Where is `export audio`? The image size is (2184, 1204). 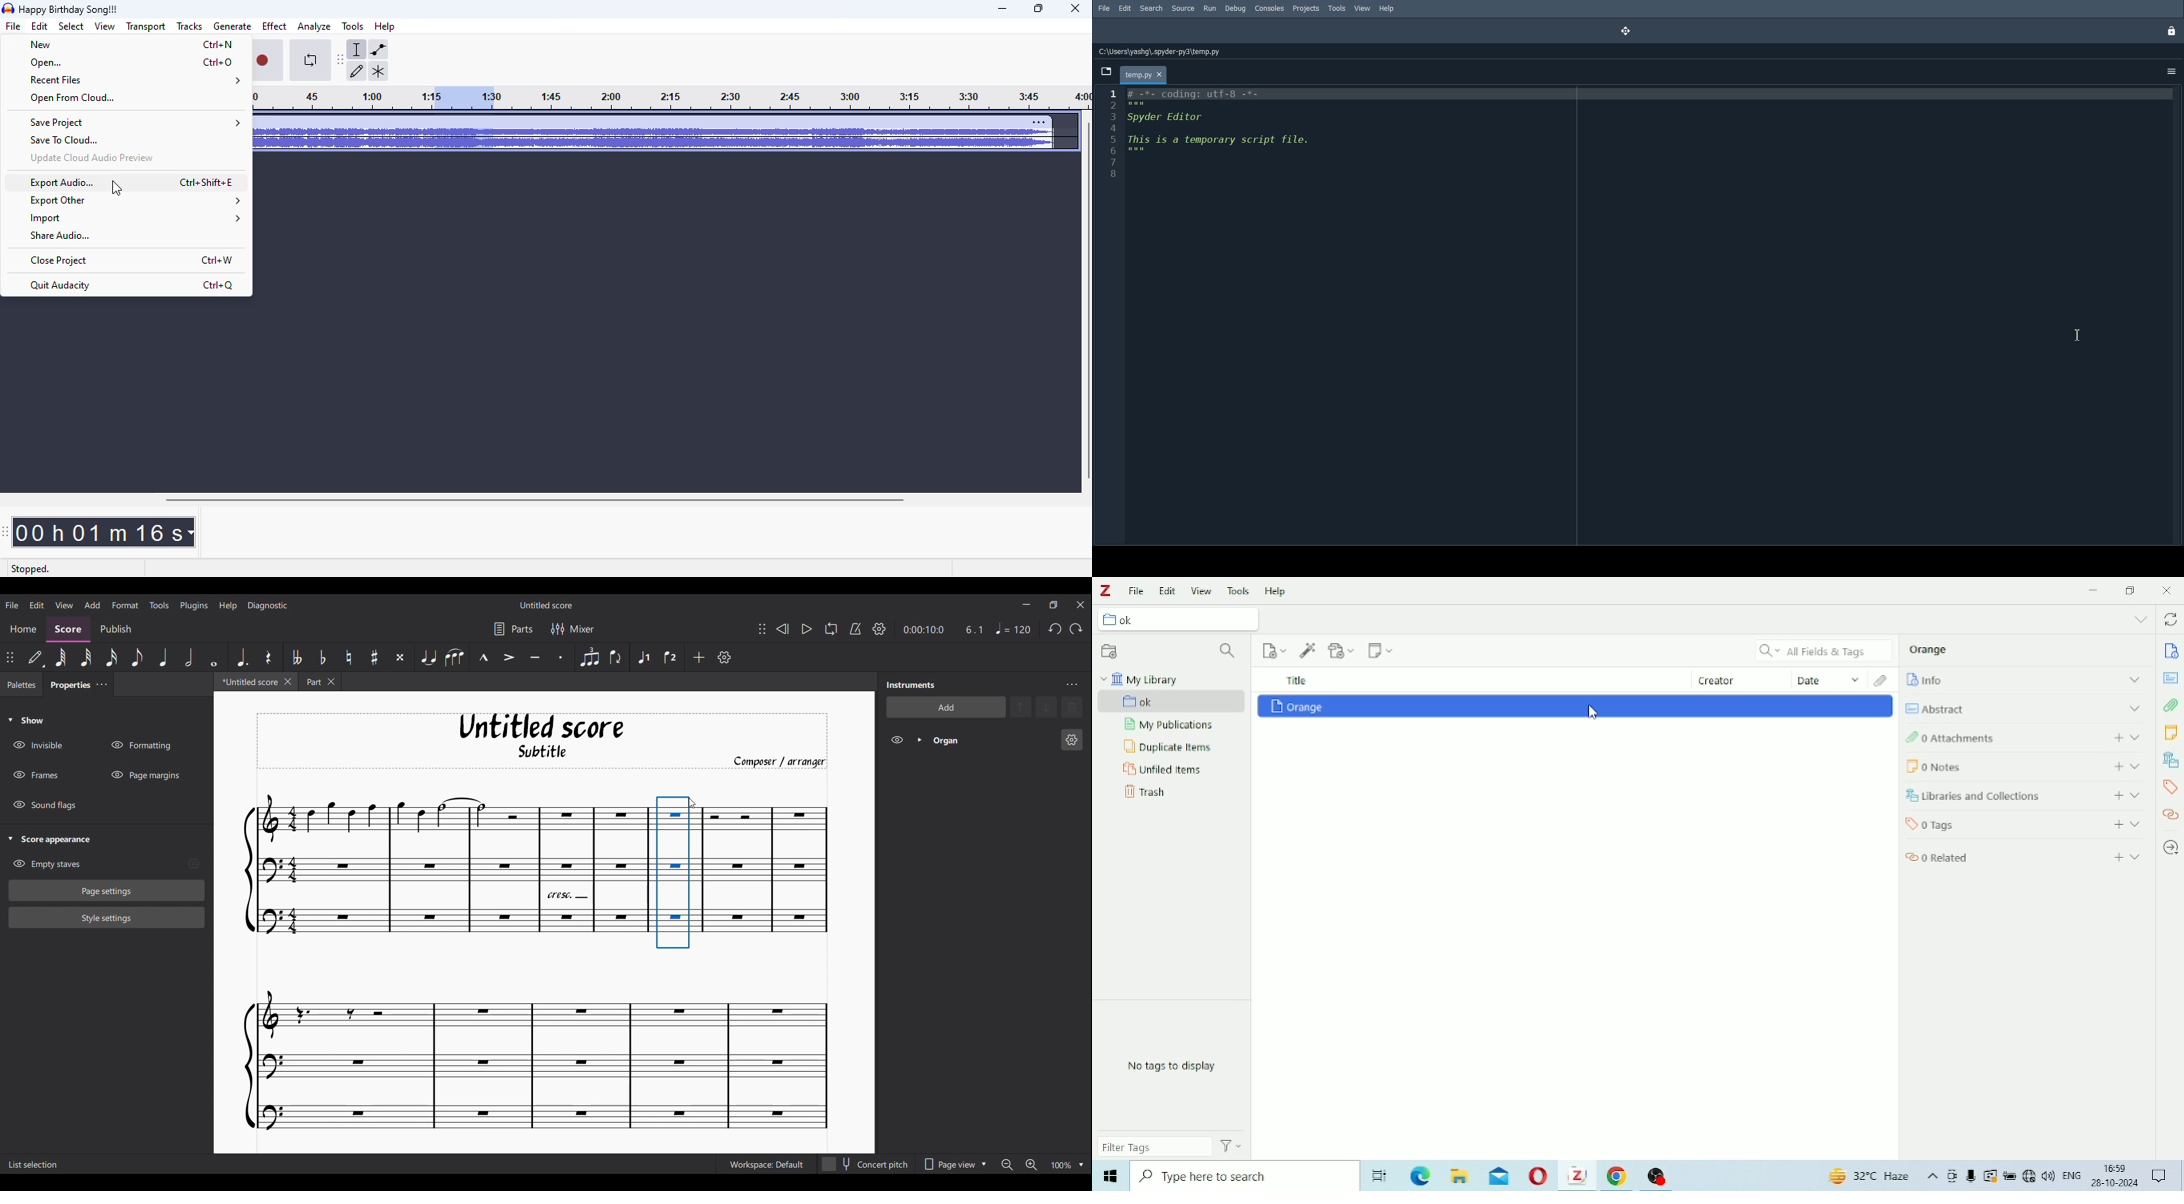 export audio is located at coordinates (63, 182).